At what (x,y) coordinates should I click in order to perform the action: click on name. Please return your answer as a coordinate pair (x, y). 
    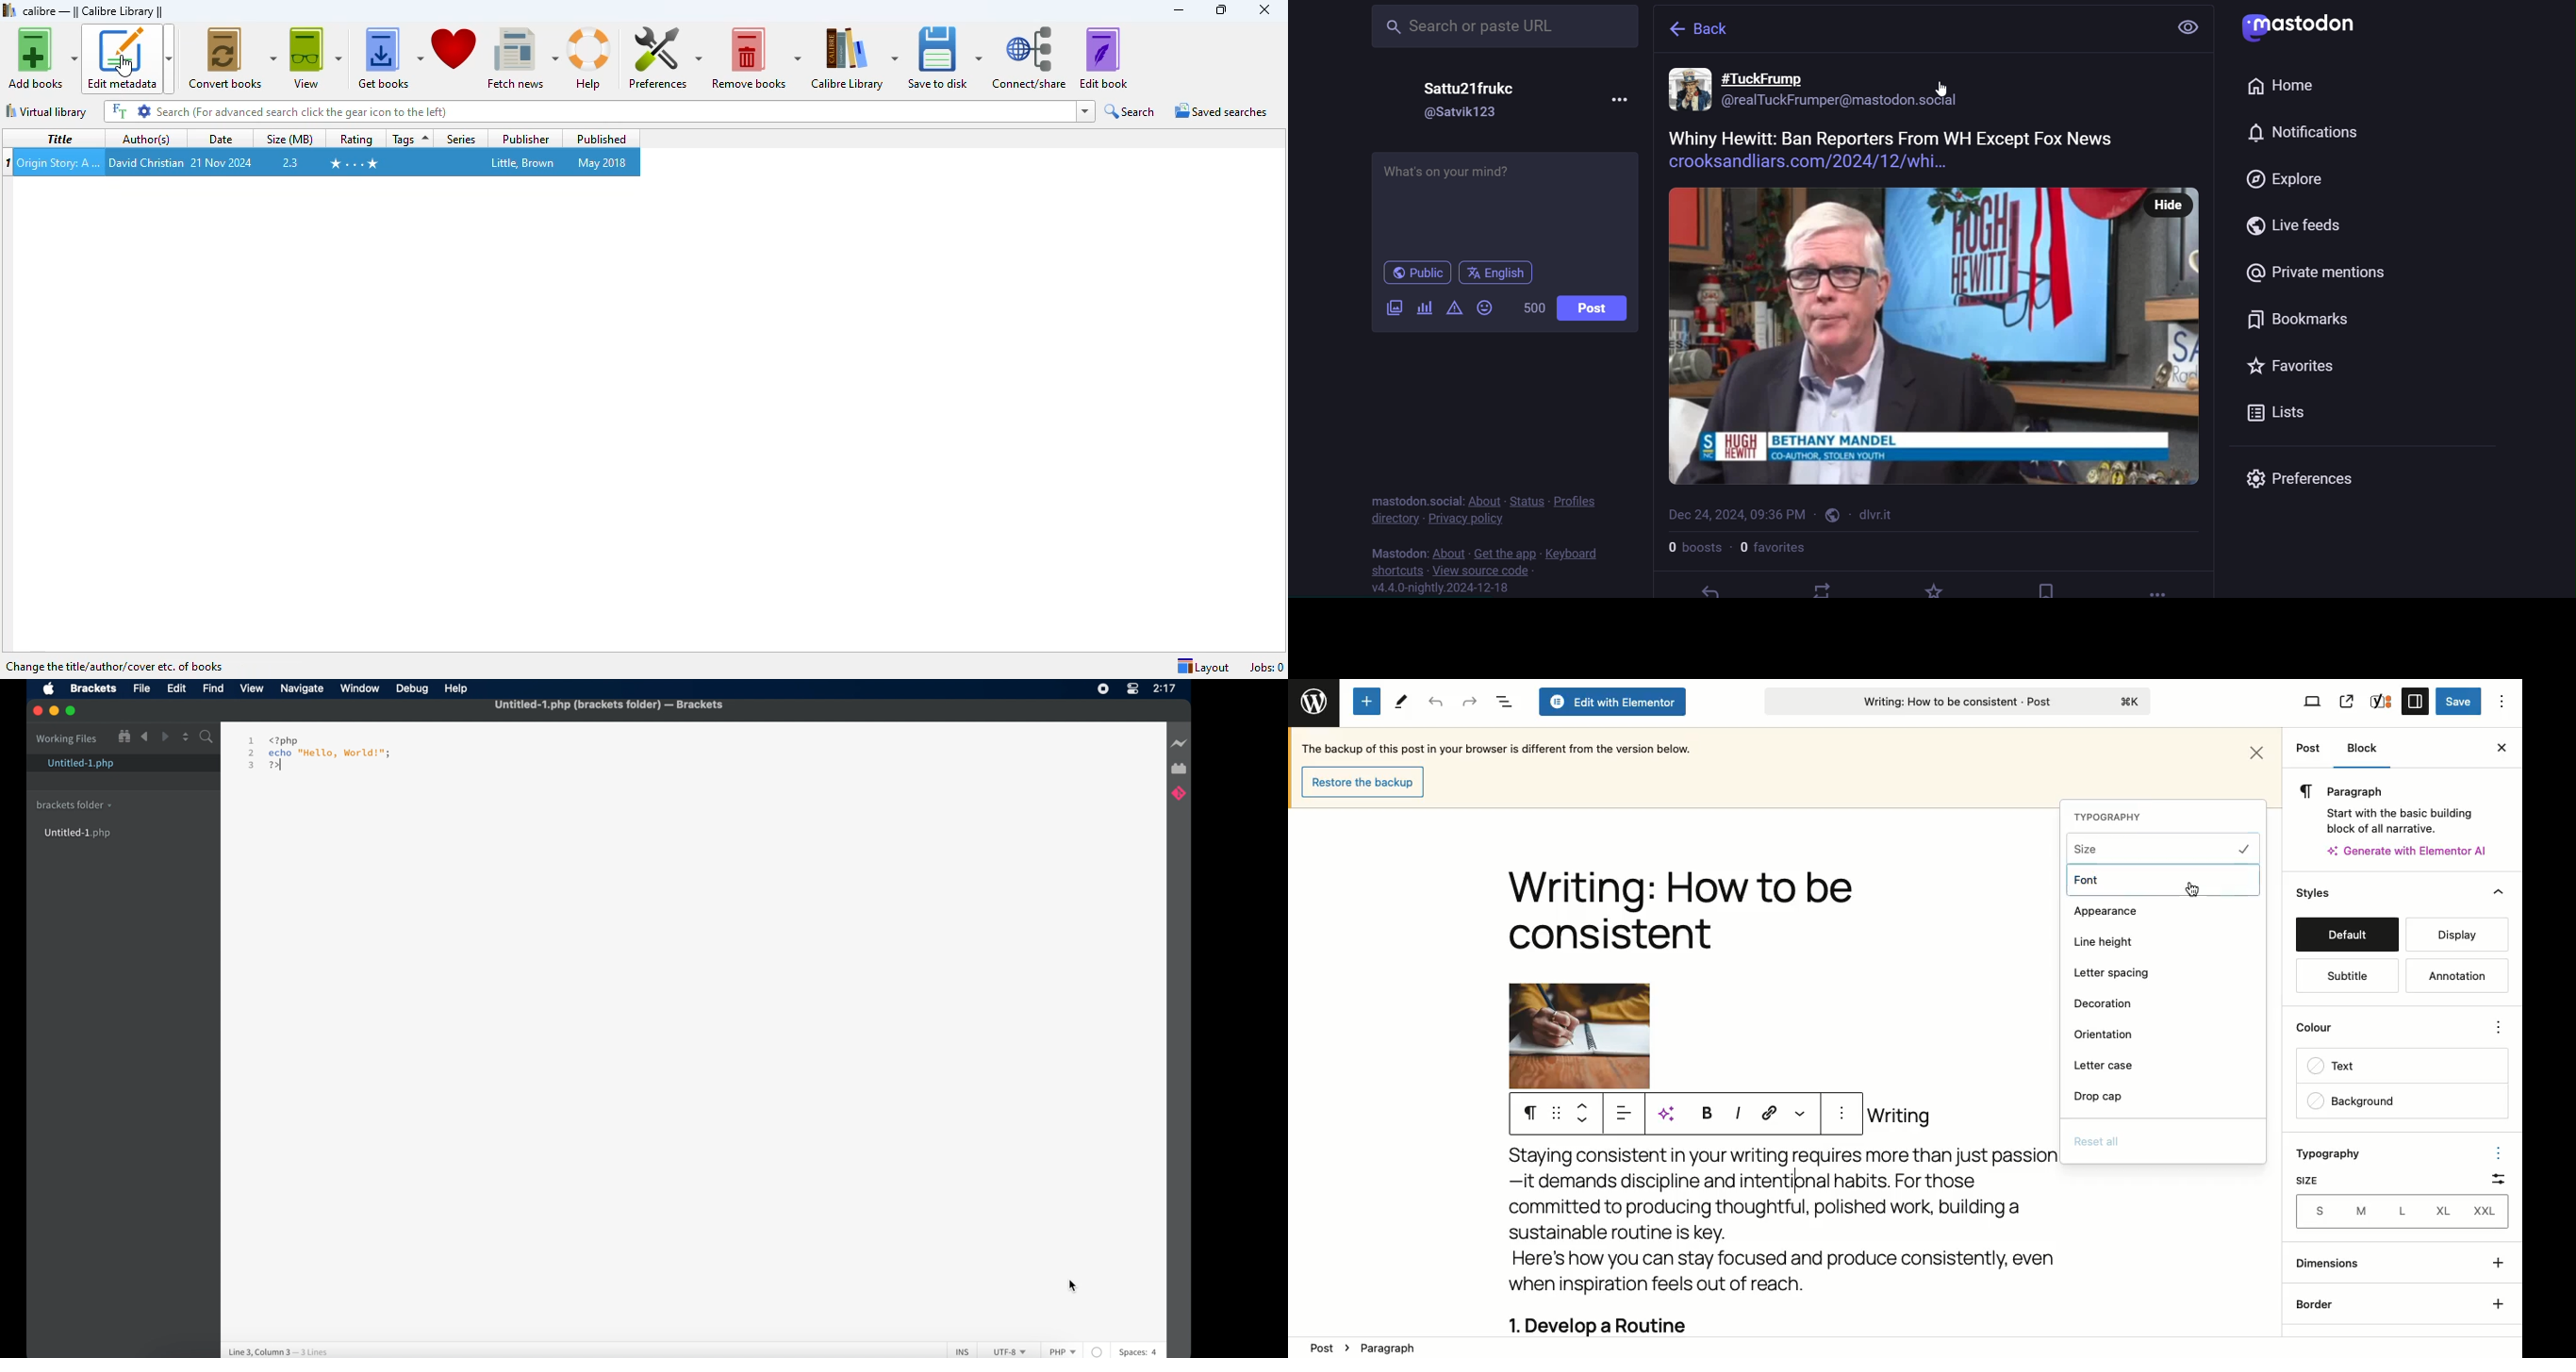
    Looking at the image, I should click on (1473, 89).